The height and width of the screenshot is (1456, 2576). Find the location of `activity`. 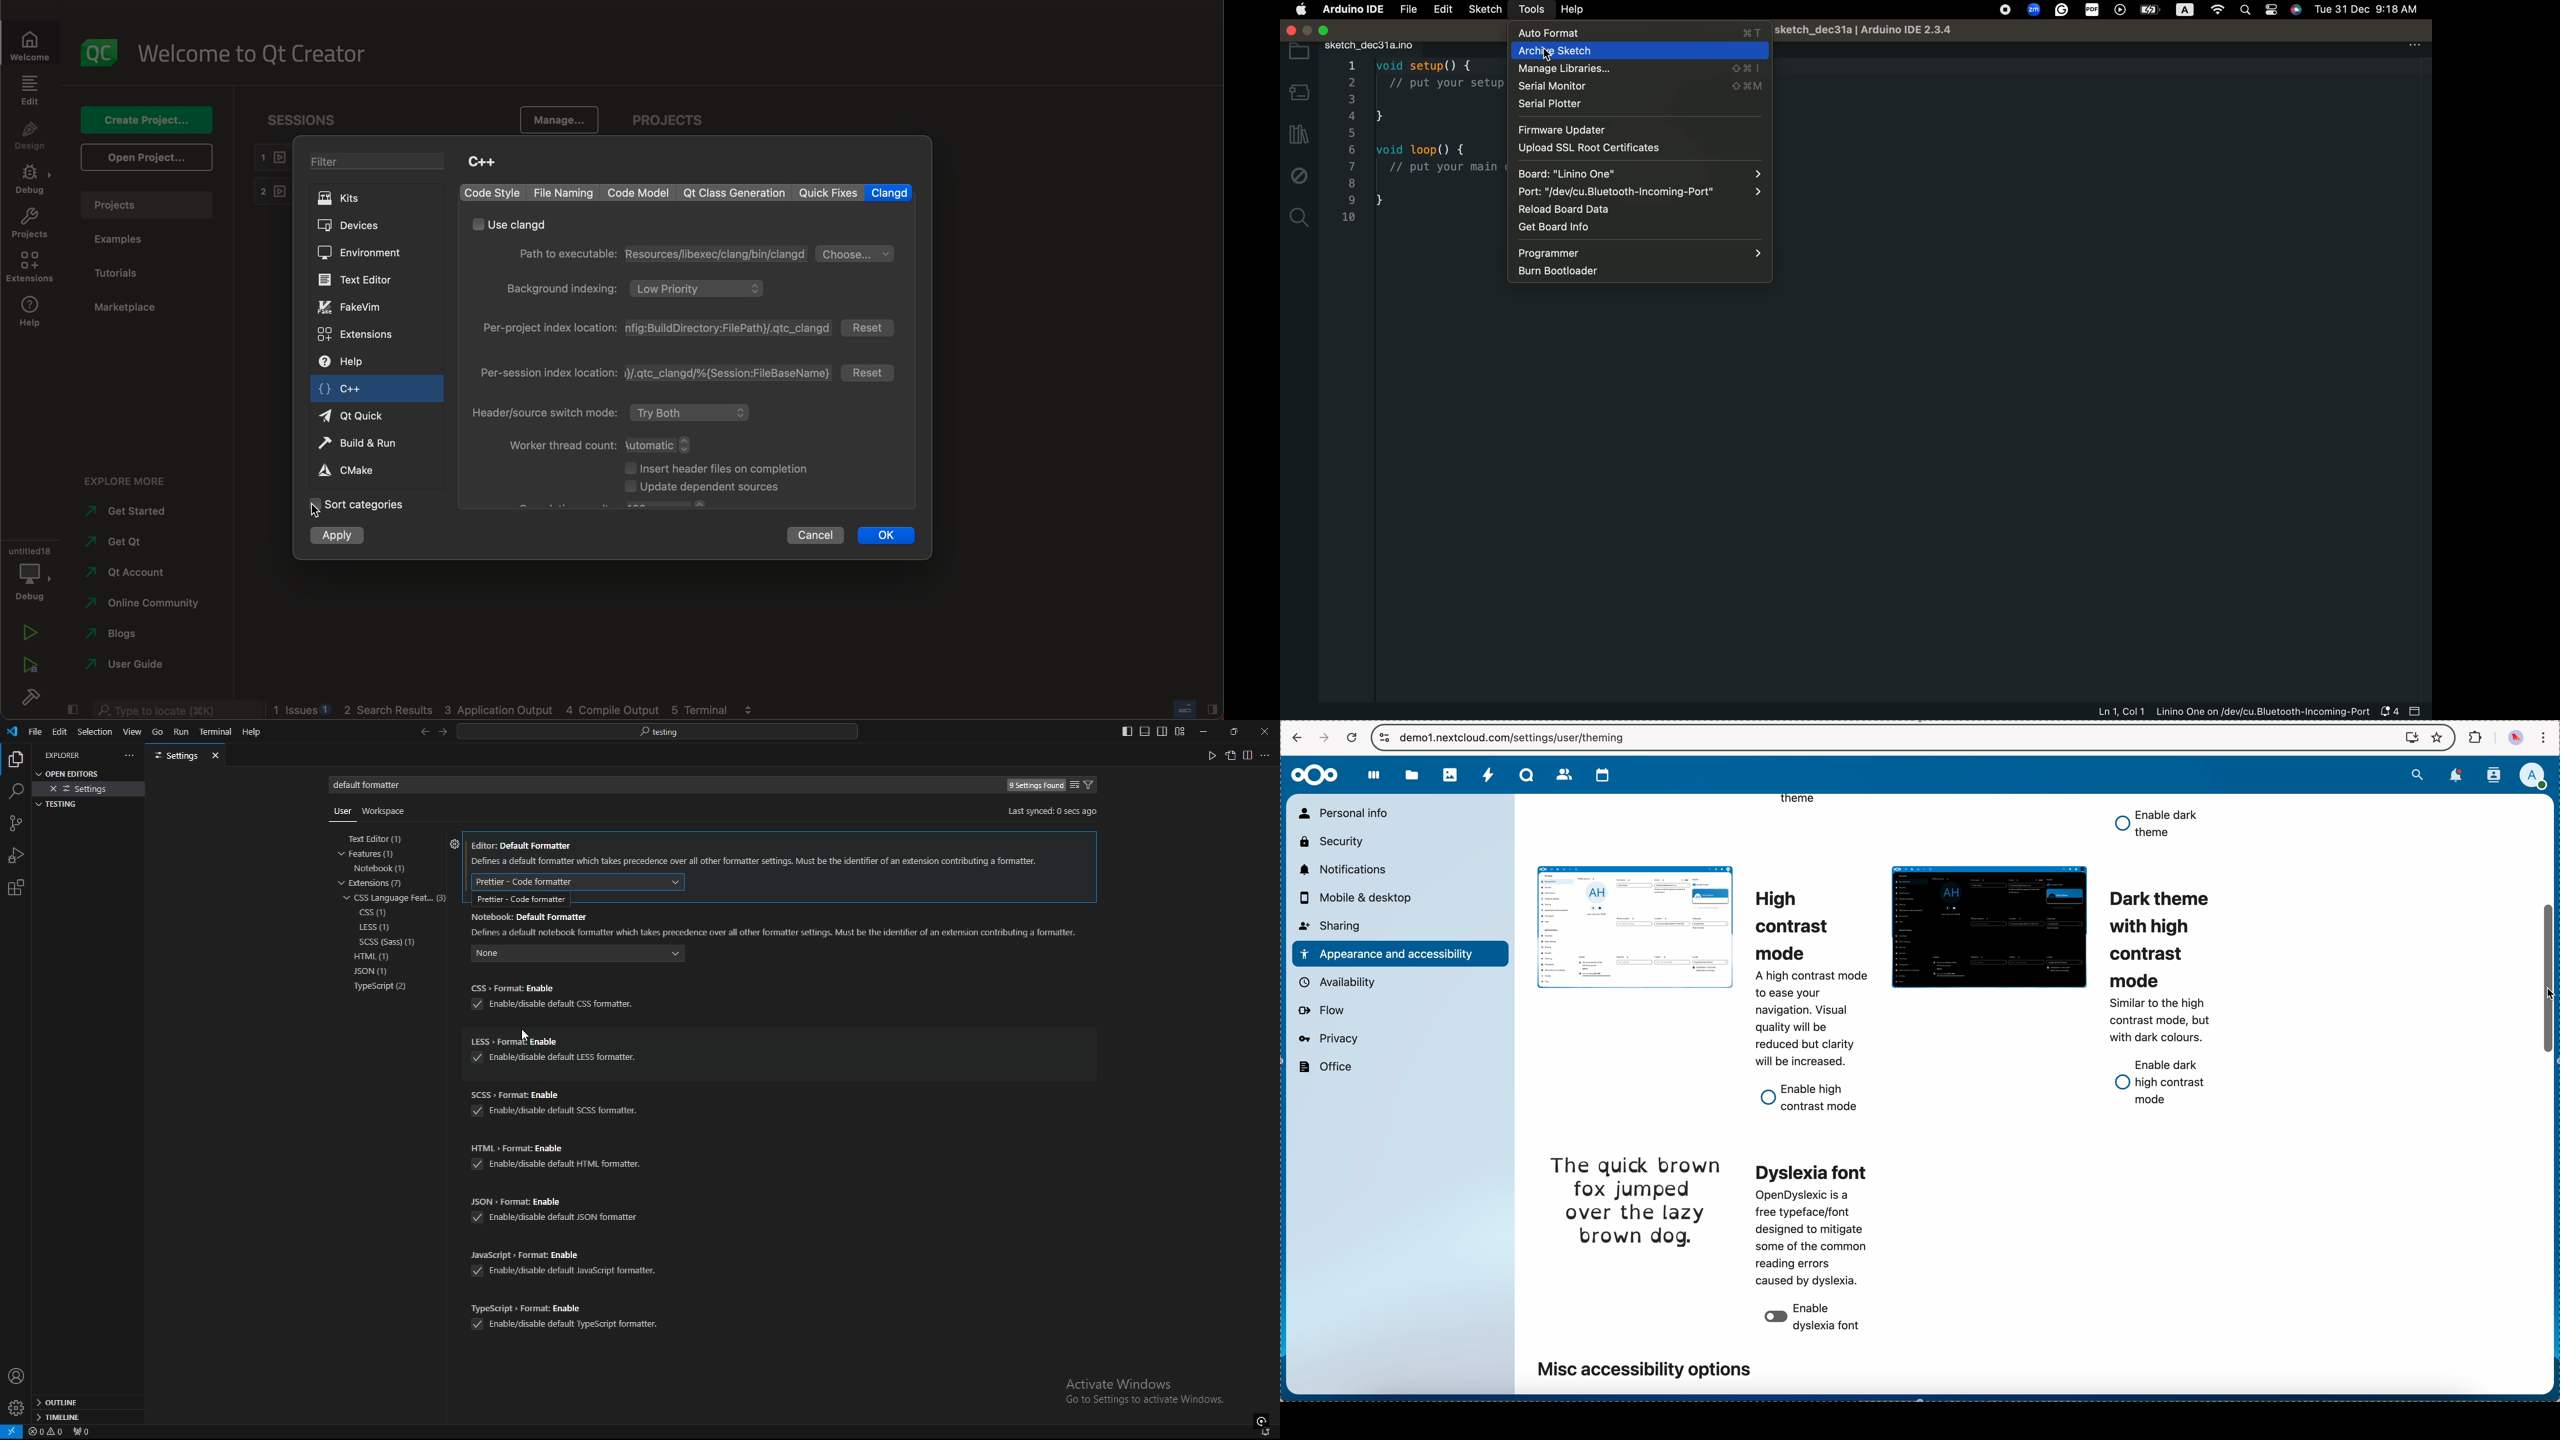

activity is located at coordinates (1486, 776).